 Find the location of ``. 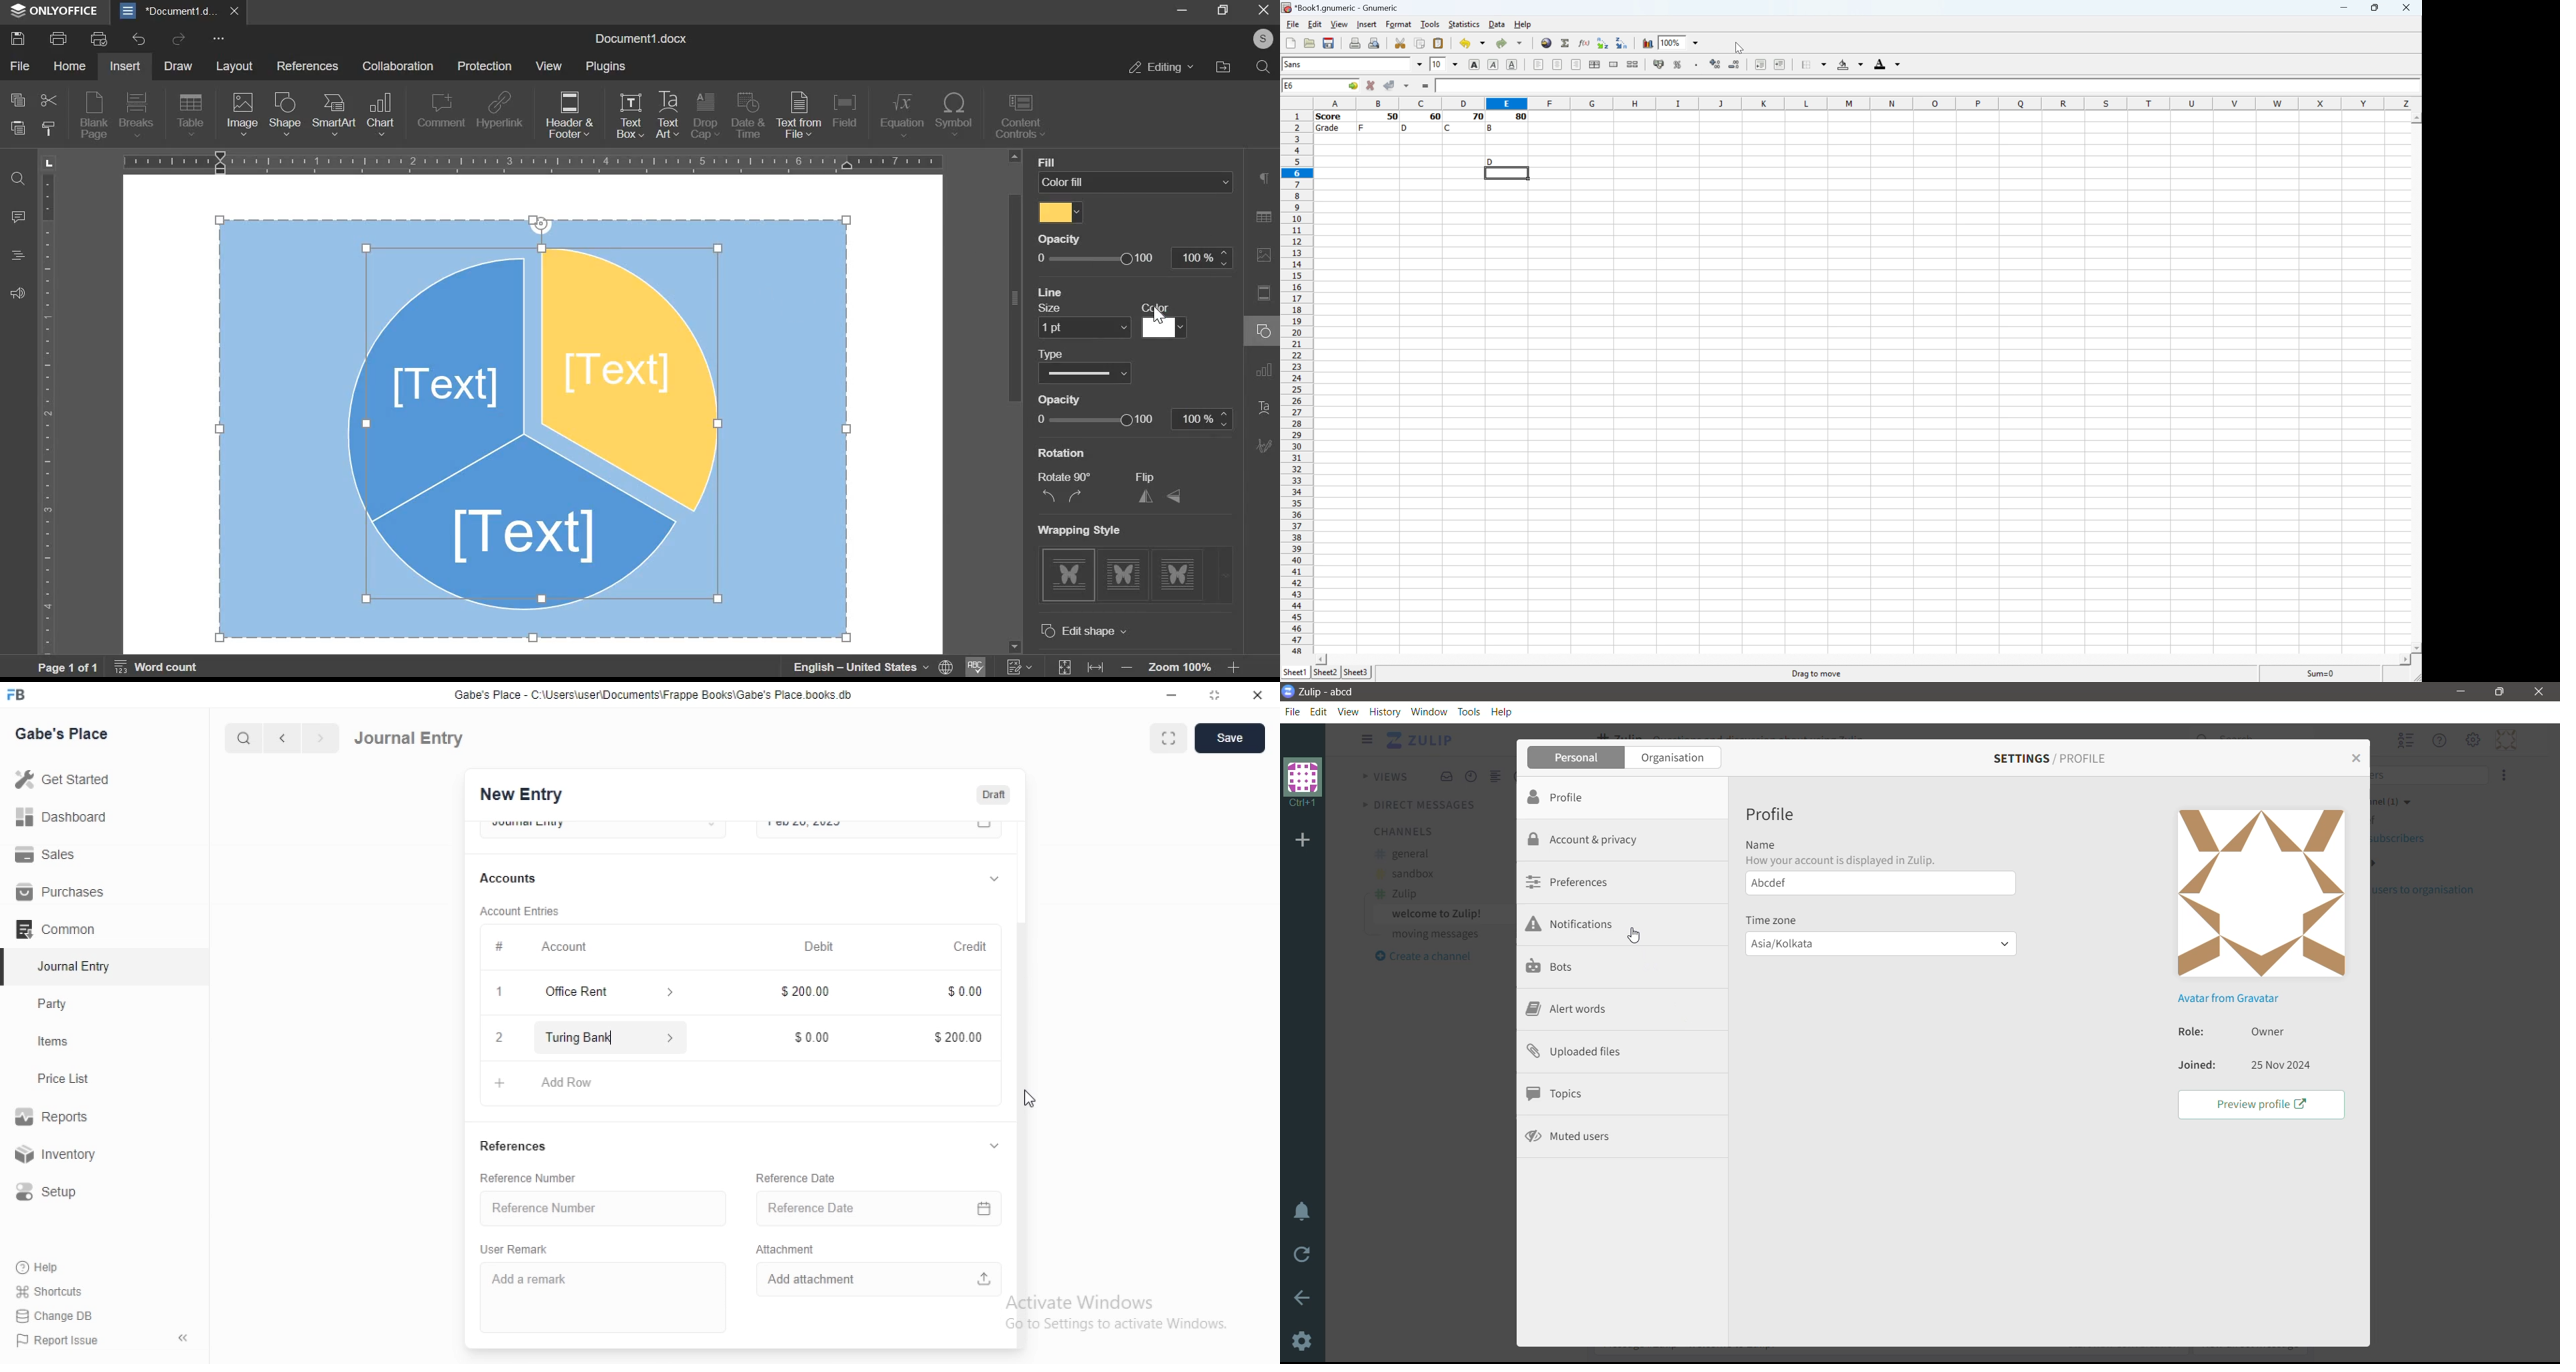

 is located at coordinates (1146, 477).